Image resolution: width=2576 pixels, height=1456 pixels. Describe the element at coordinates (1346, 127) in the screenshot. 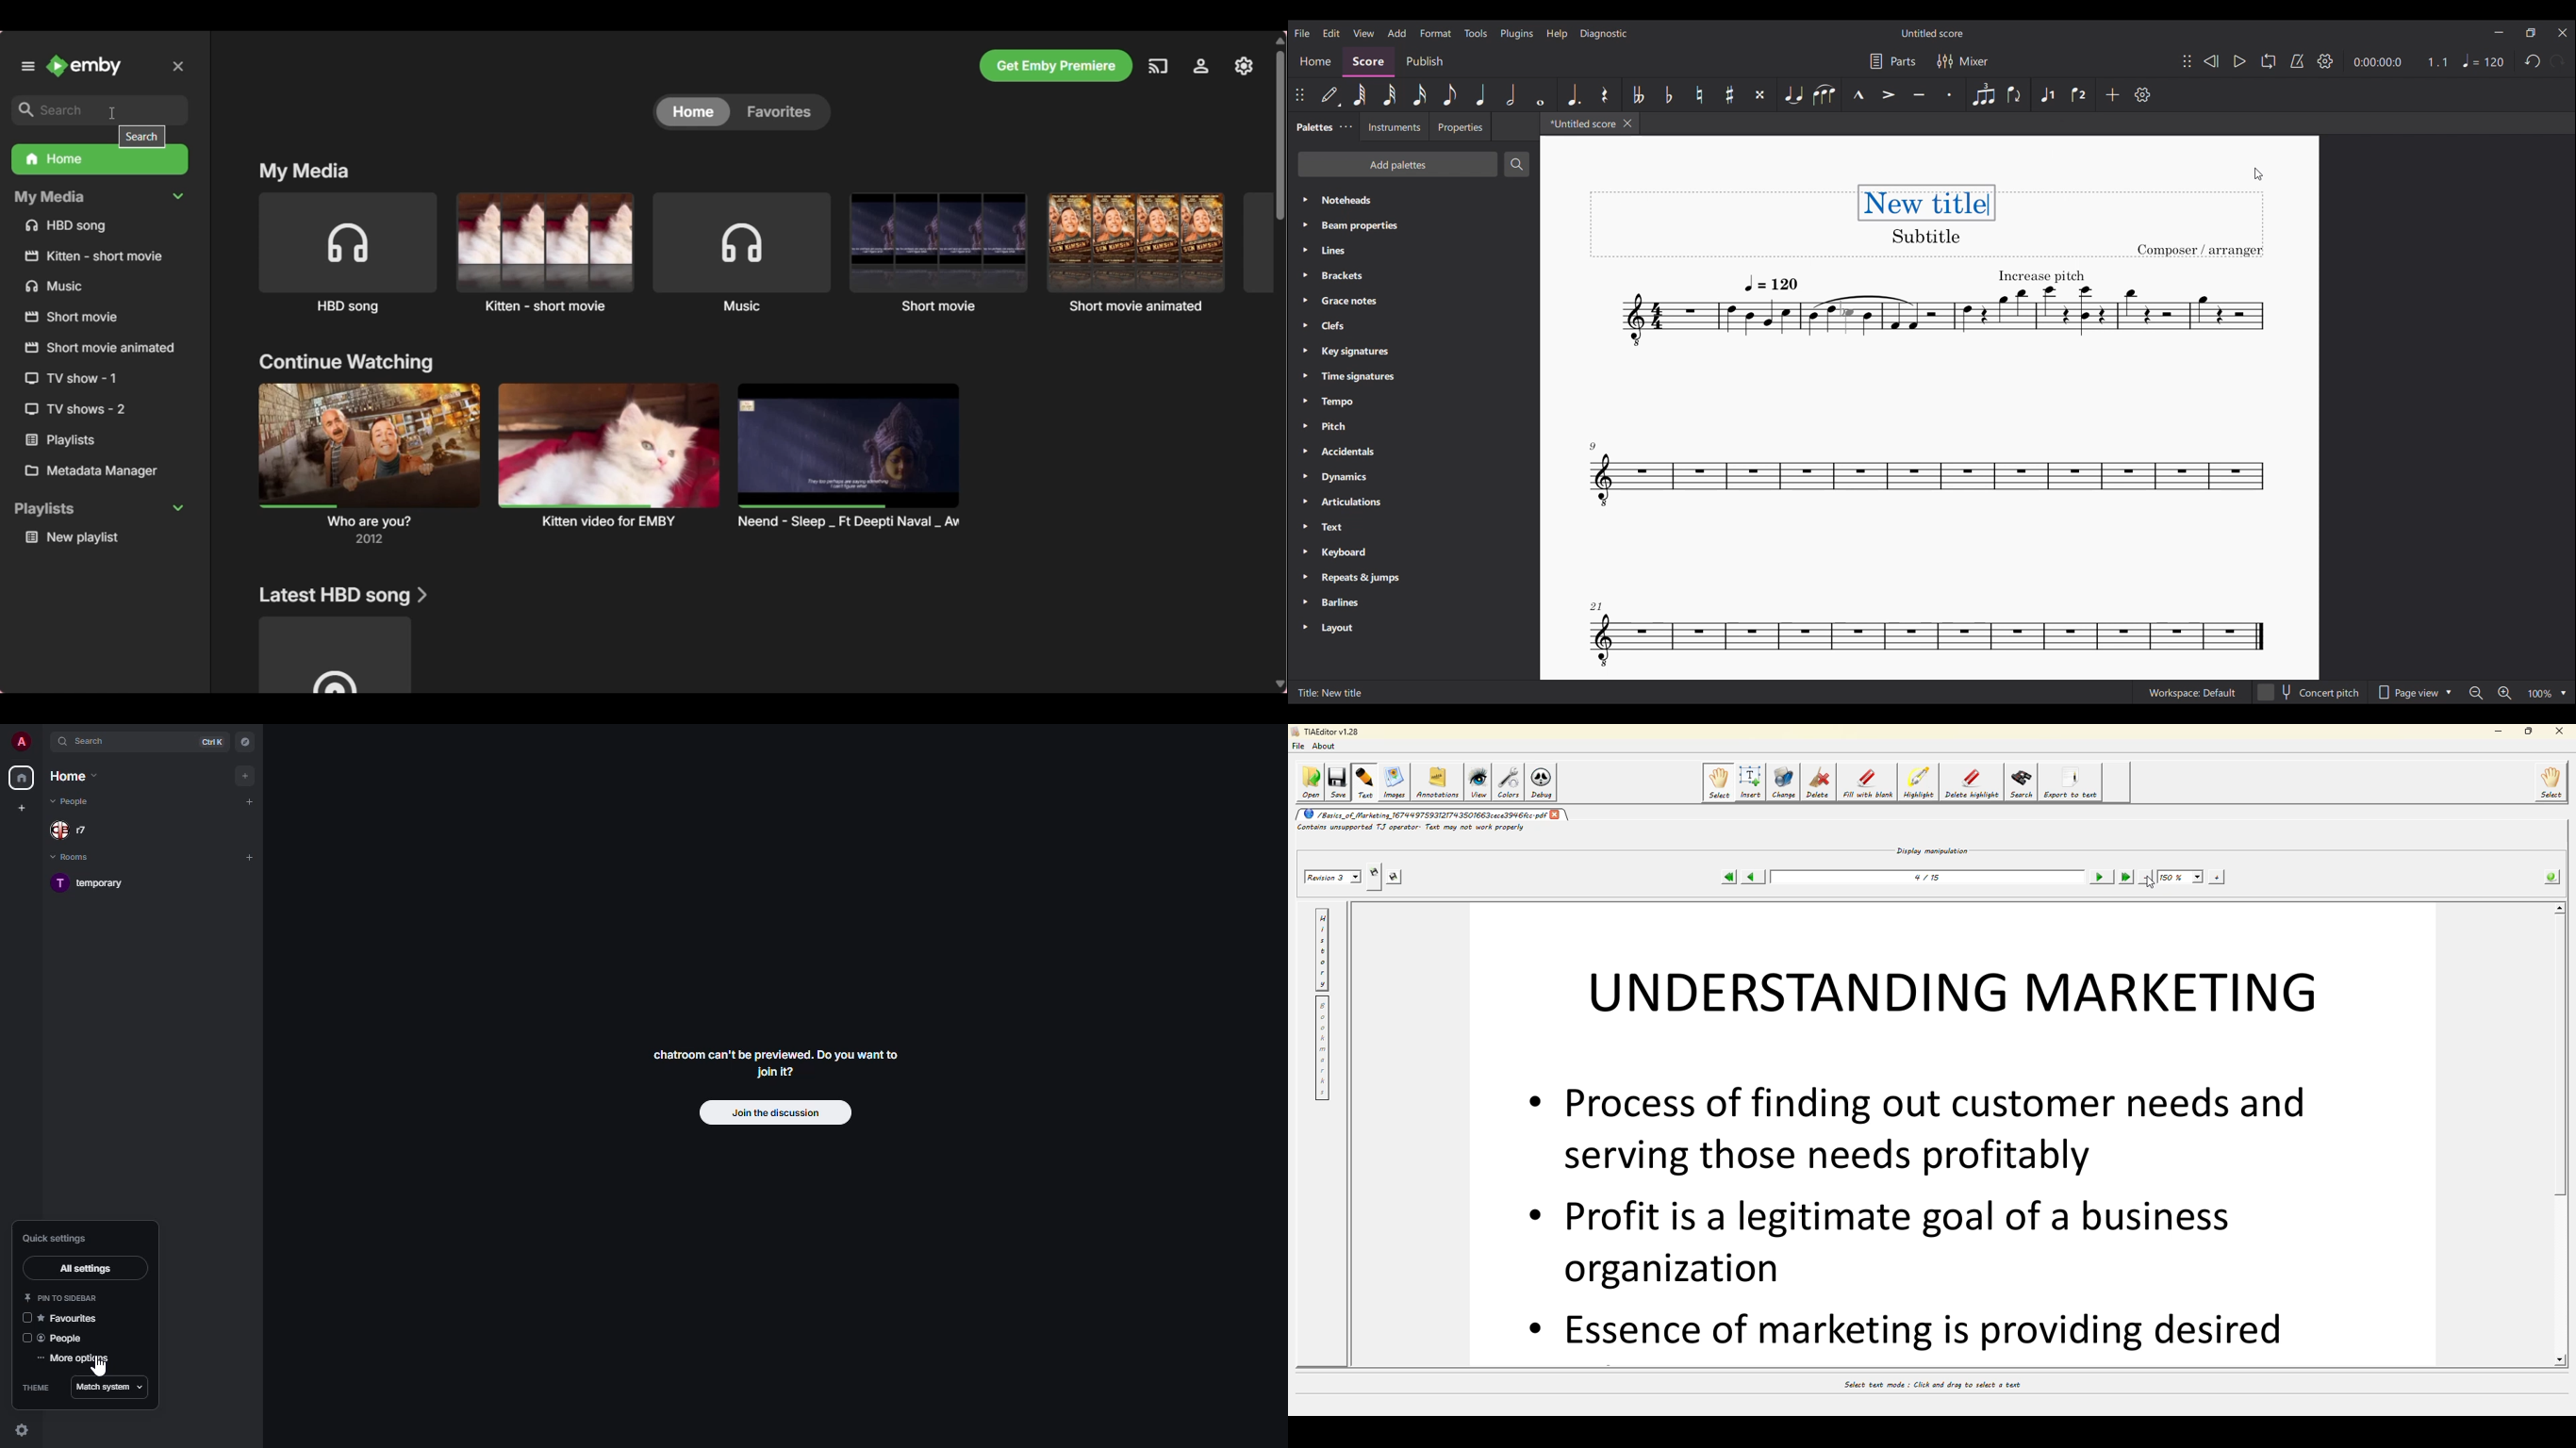

I see `Palettes settings` at that location.